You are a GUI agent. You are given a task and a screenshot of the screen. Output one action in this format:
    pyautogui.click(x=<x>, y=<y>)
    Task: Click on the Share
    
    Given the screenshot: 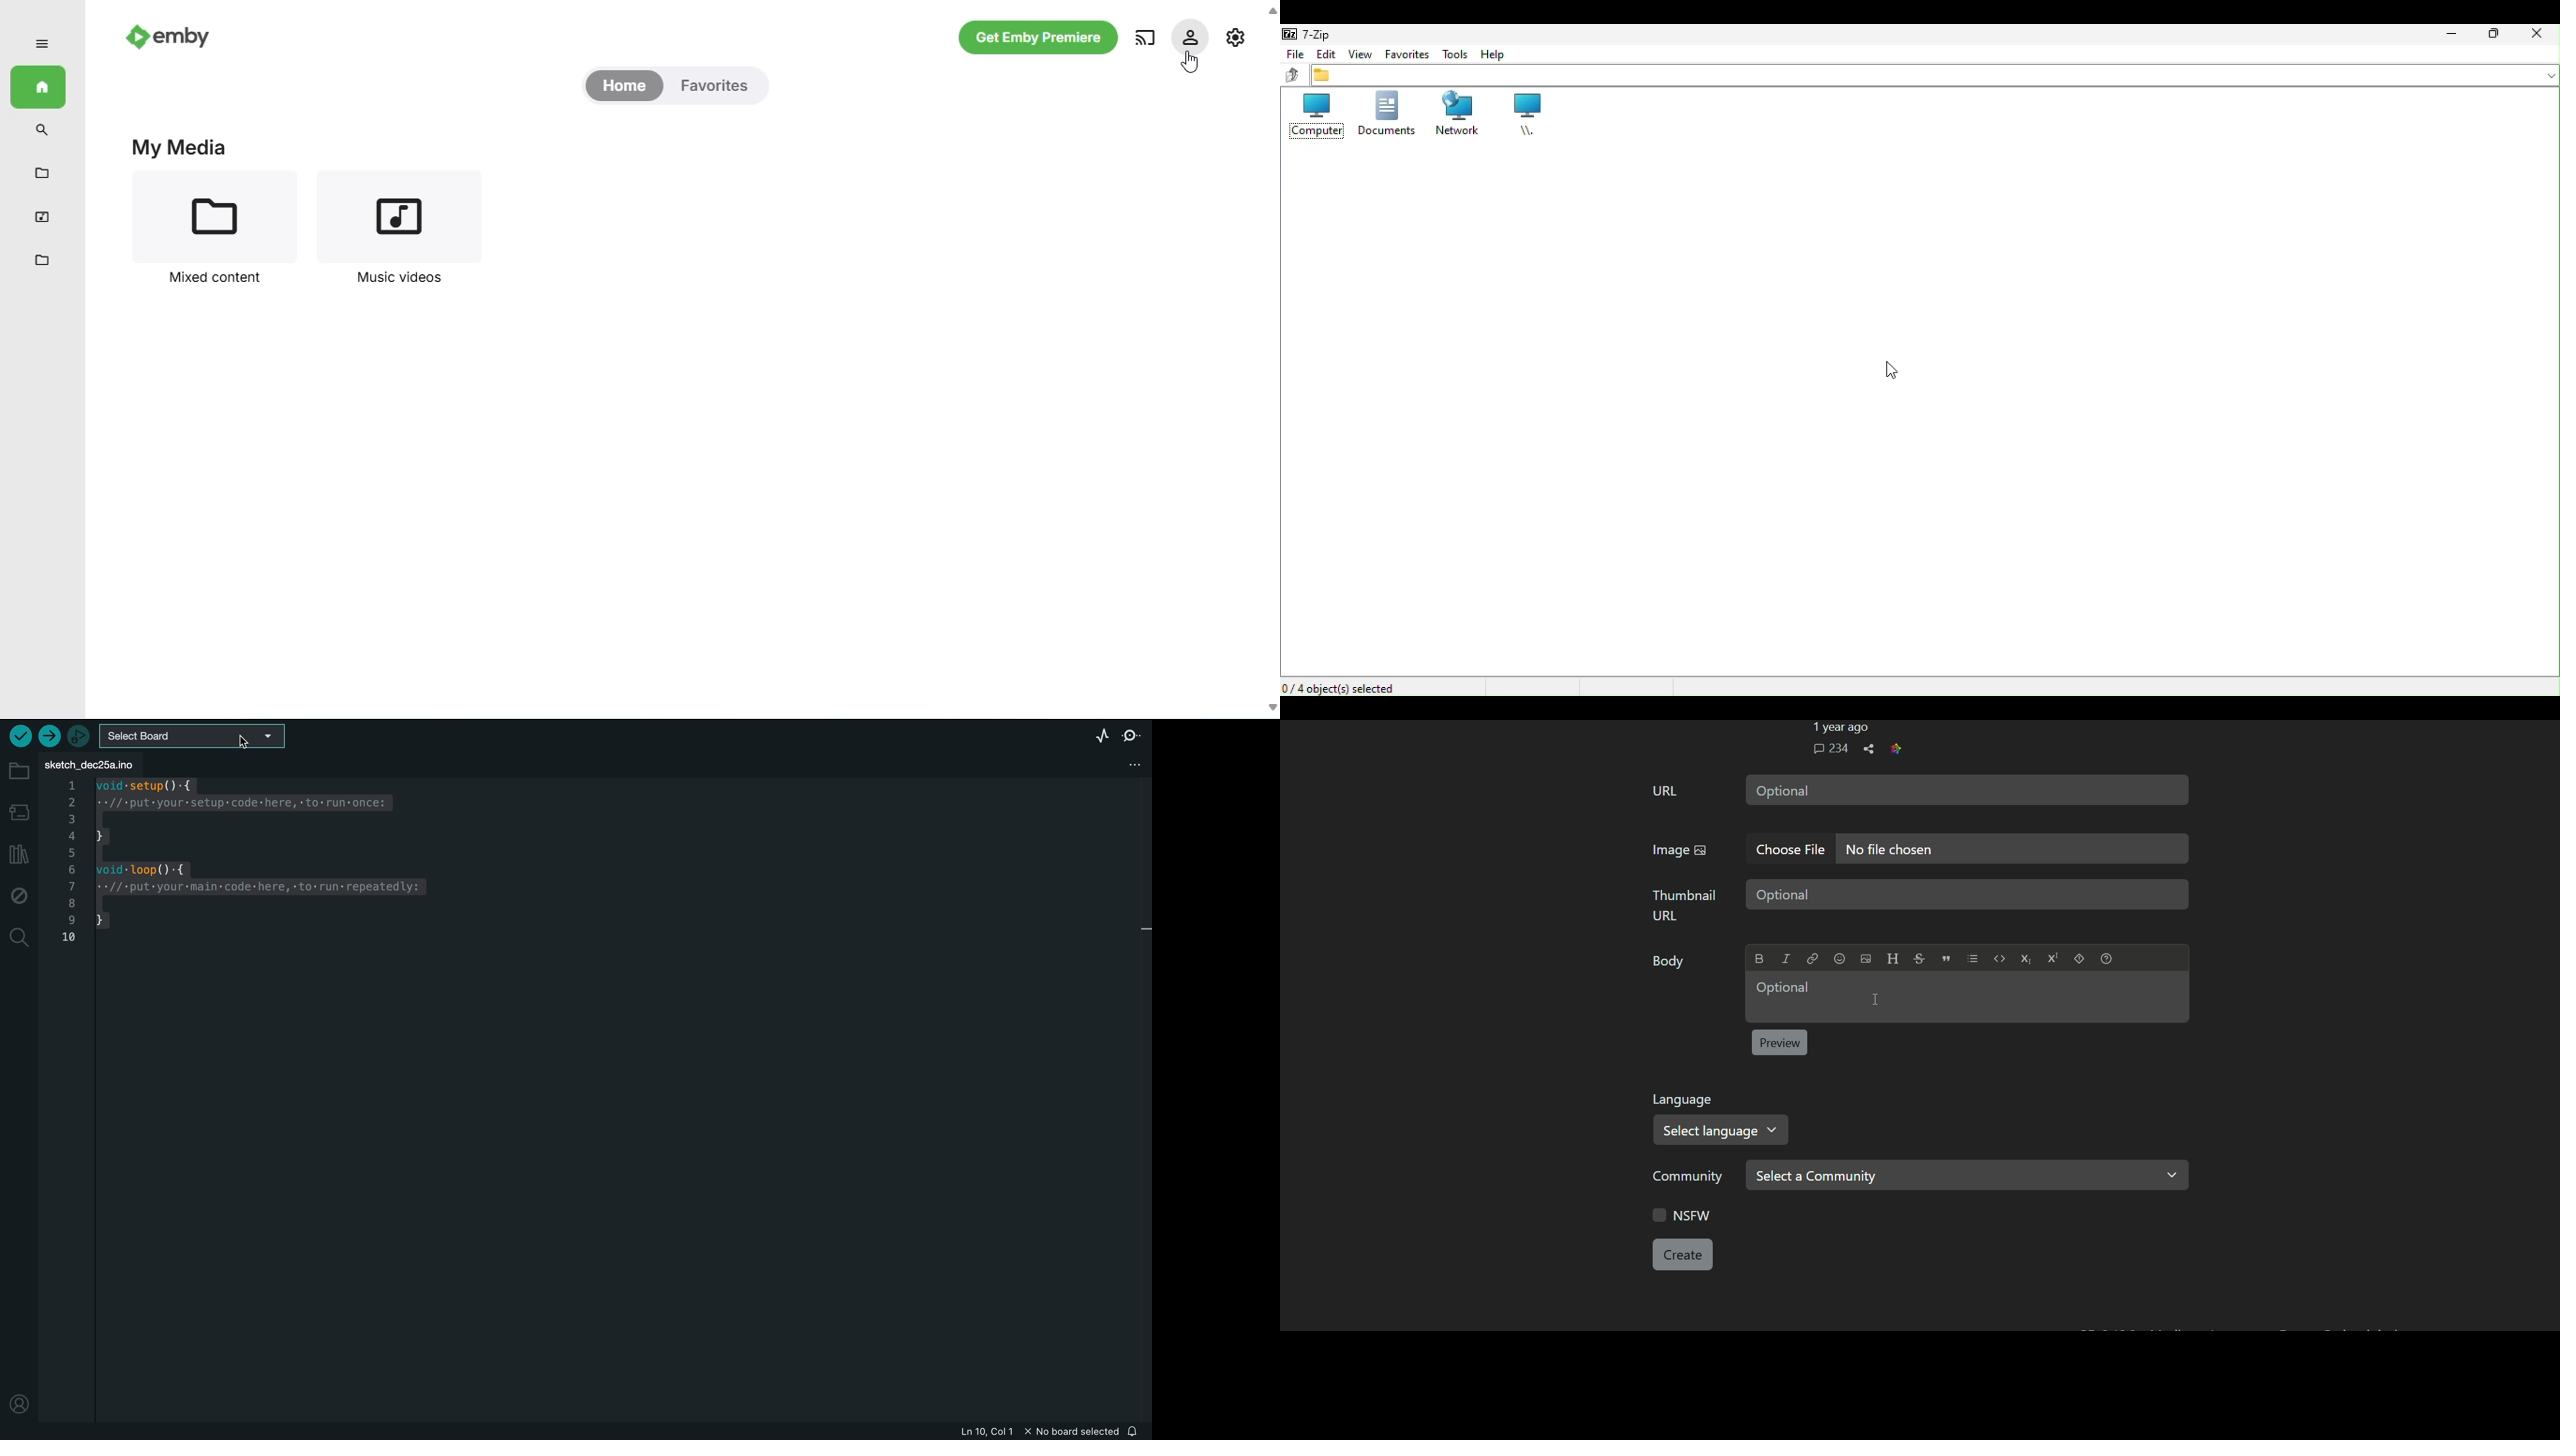 What is the action you would take?
    pyautogui.click(x=1869, y=749)
    